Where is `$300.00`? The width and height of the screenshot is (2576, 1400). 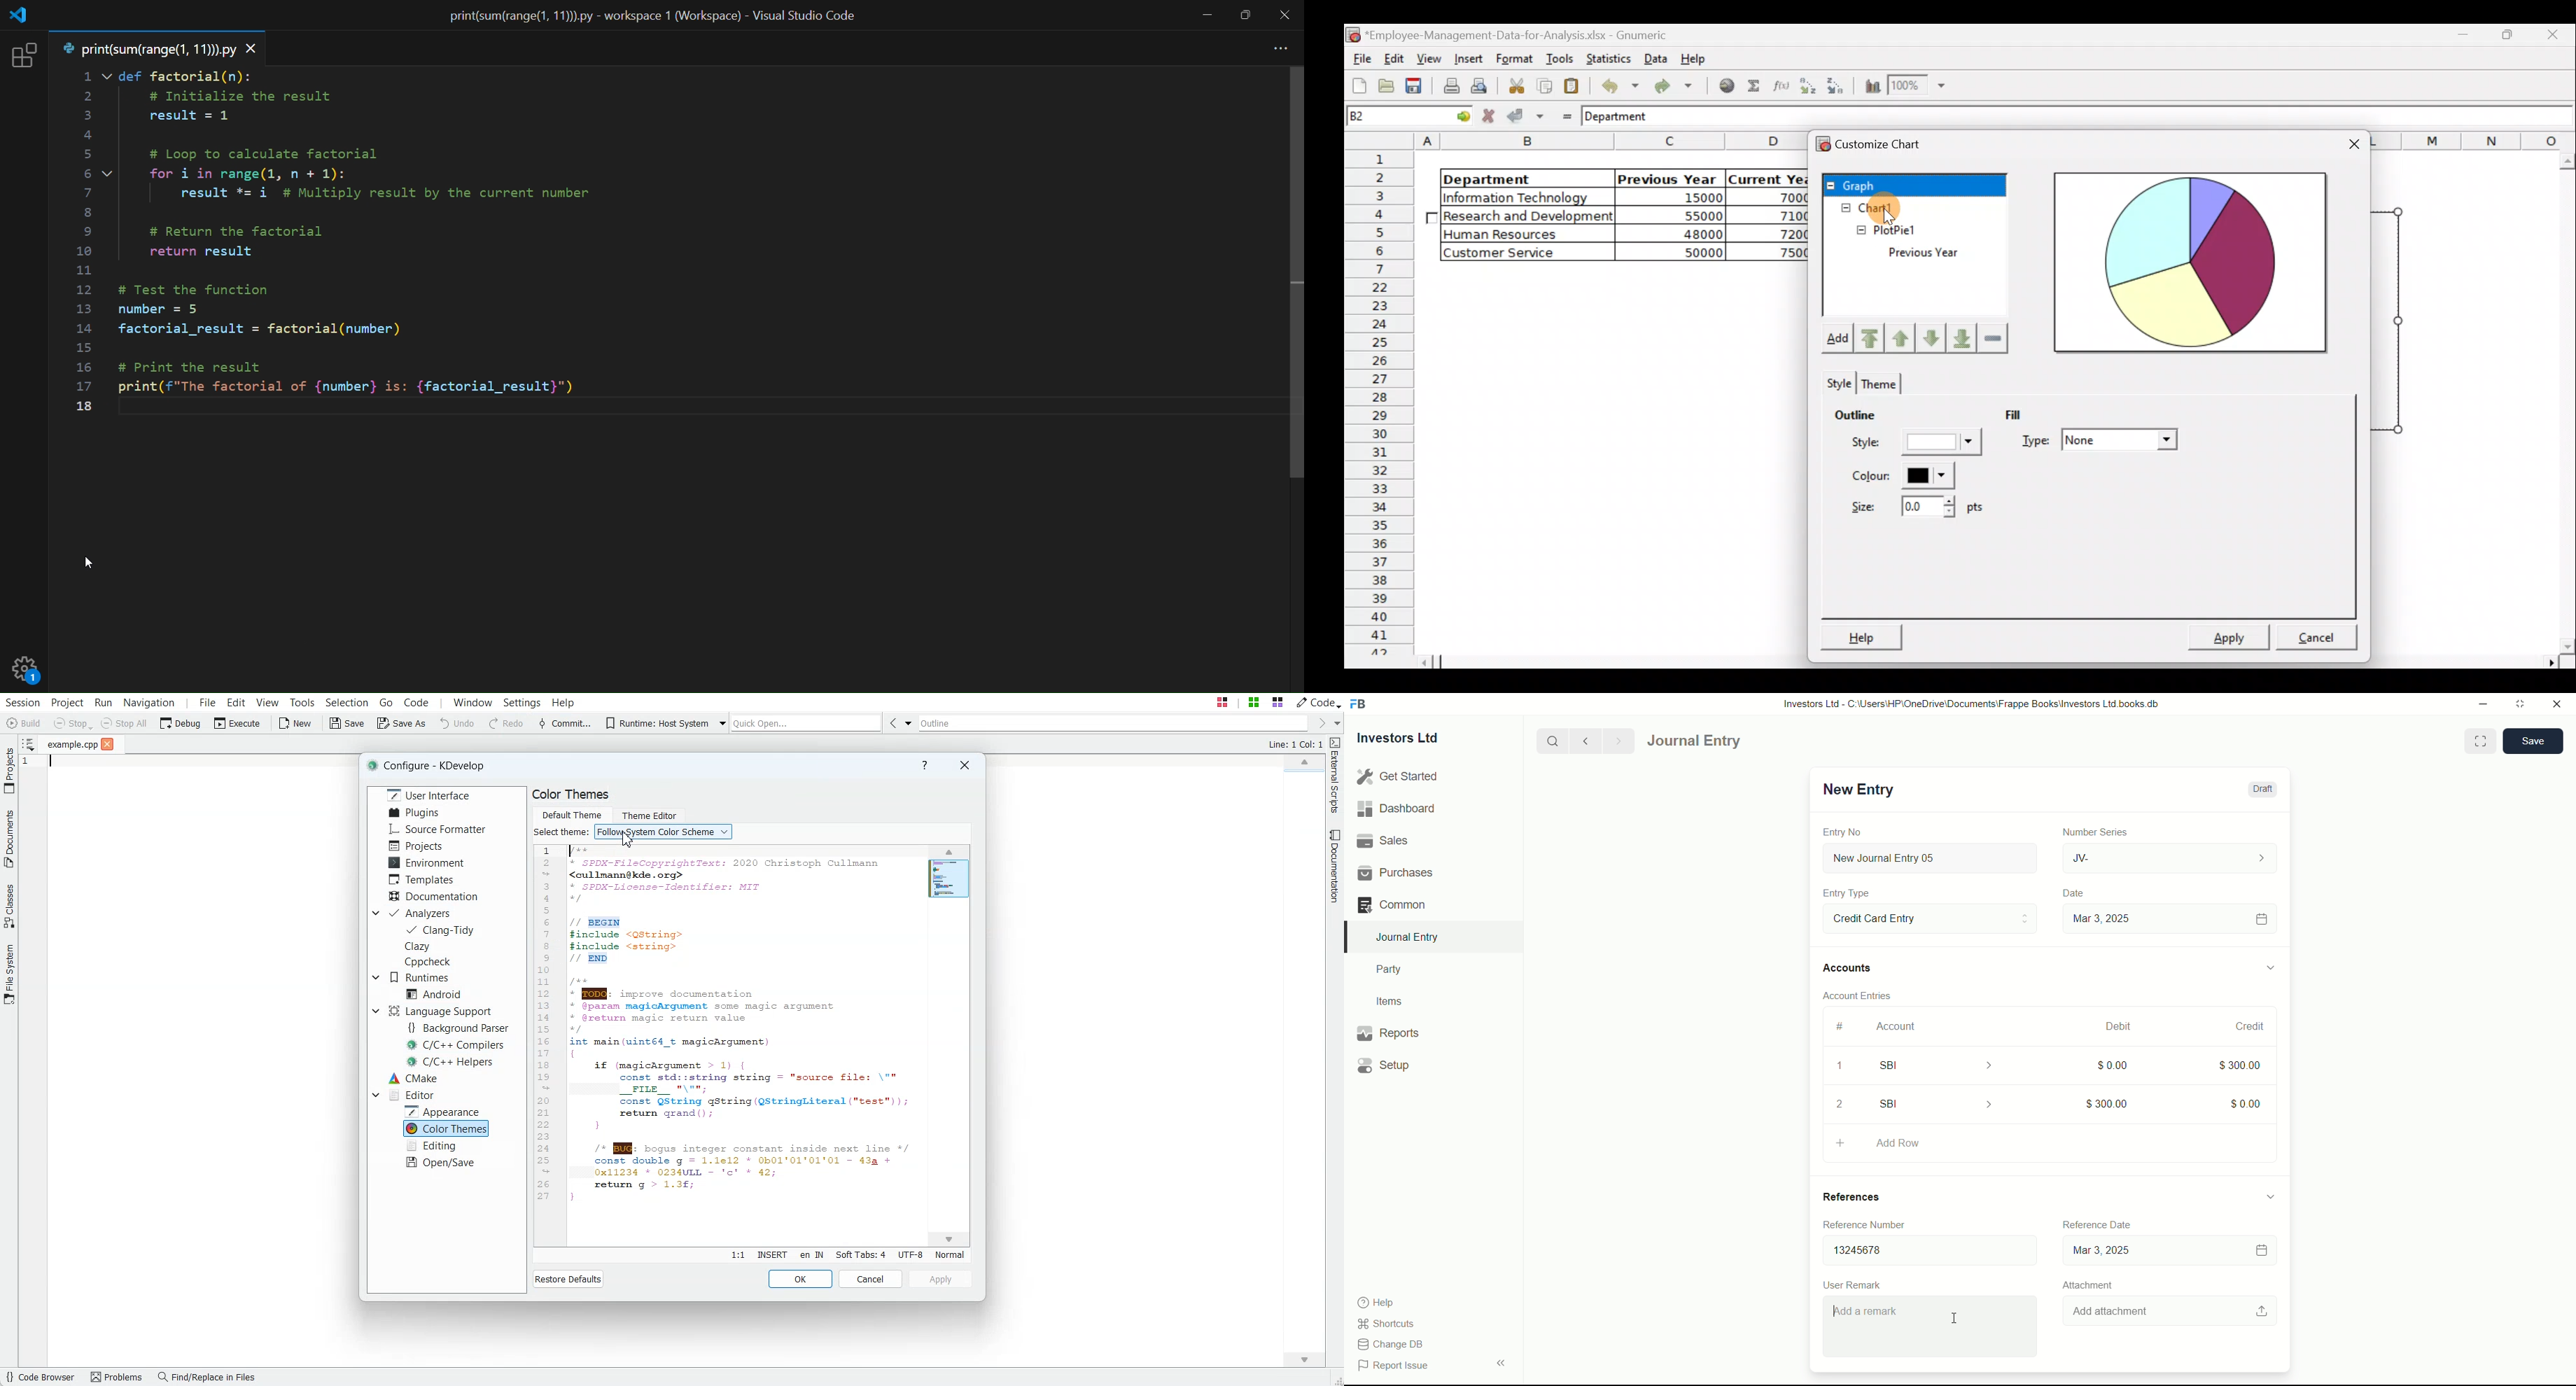
$300.00 is located at coordinates (2241, 1064).